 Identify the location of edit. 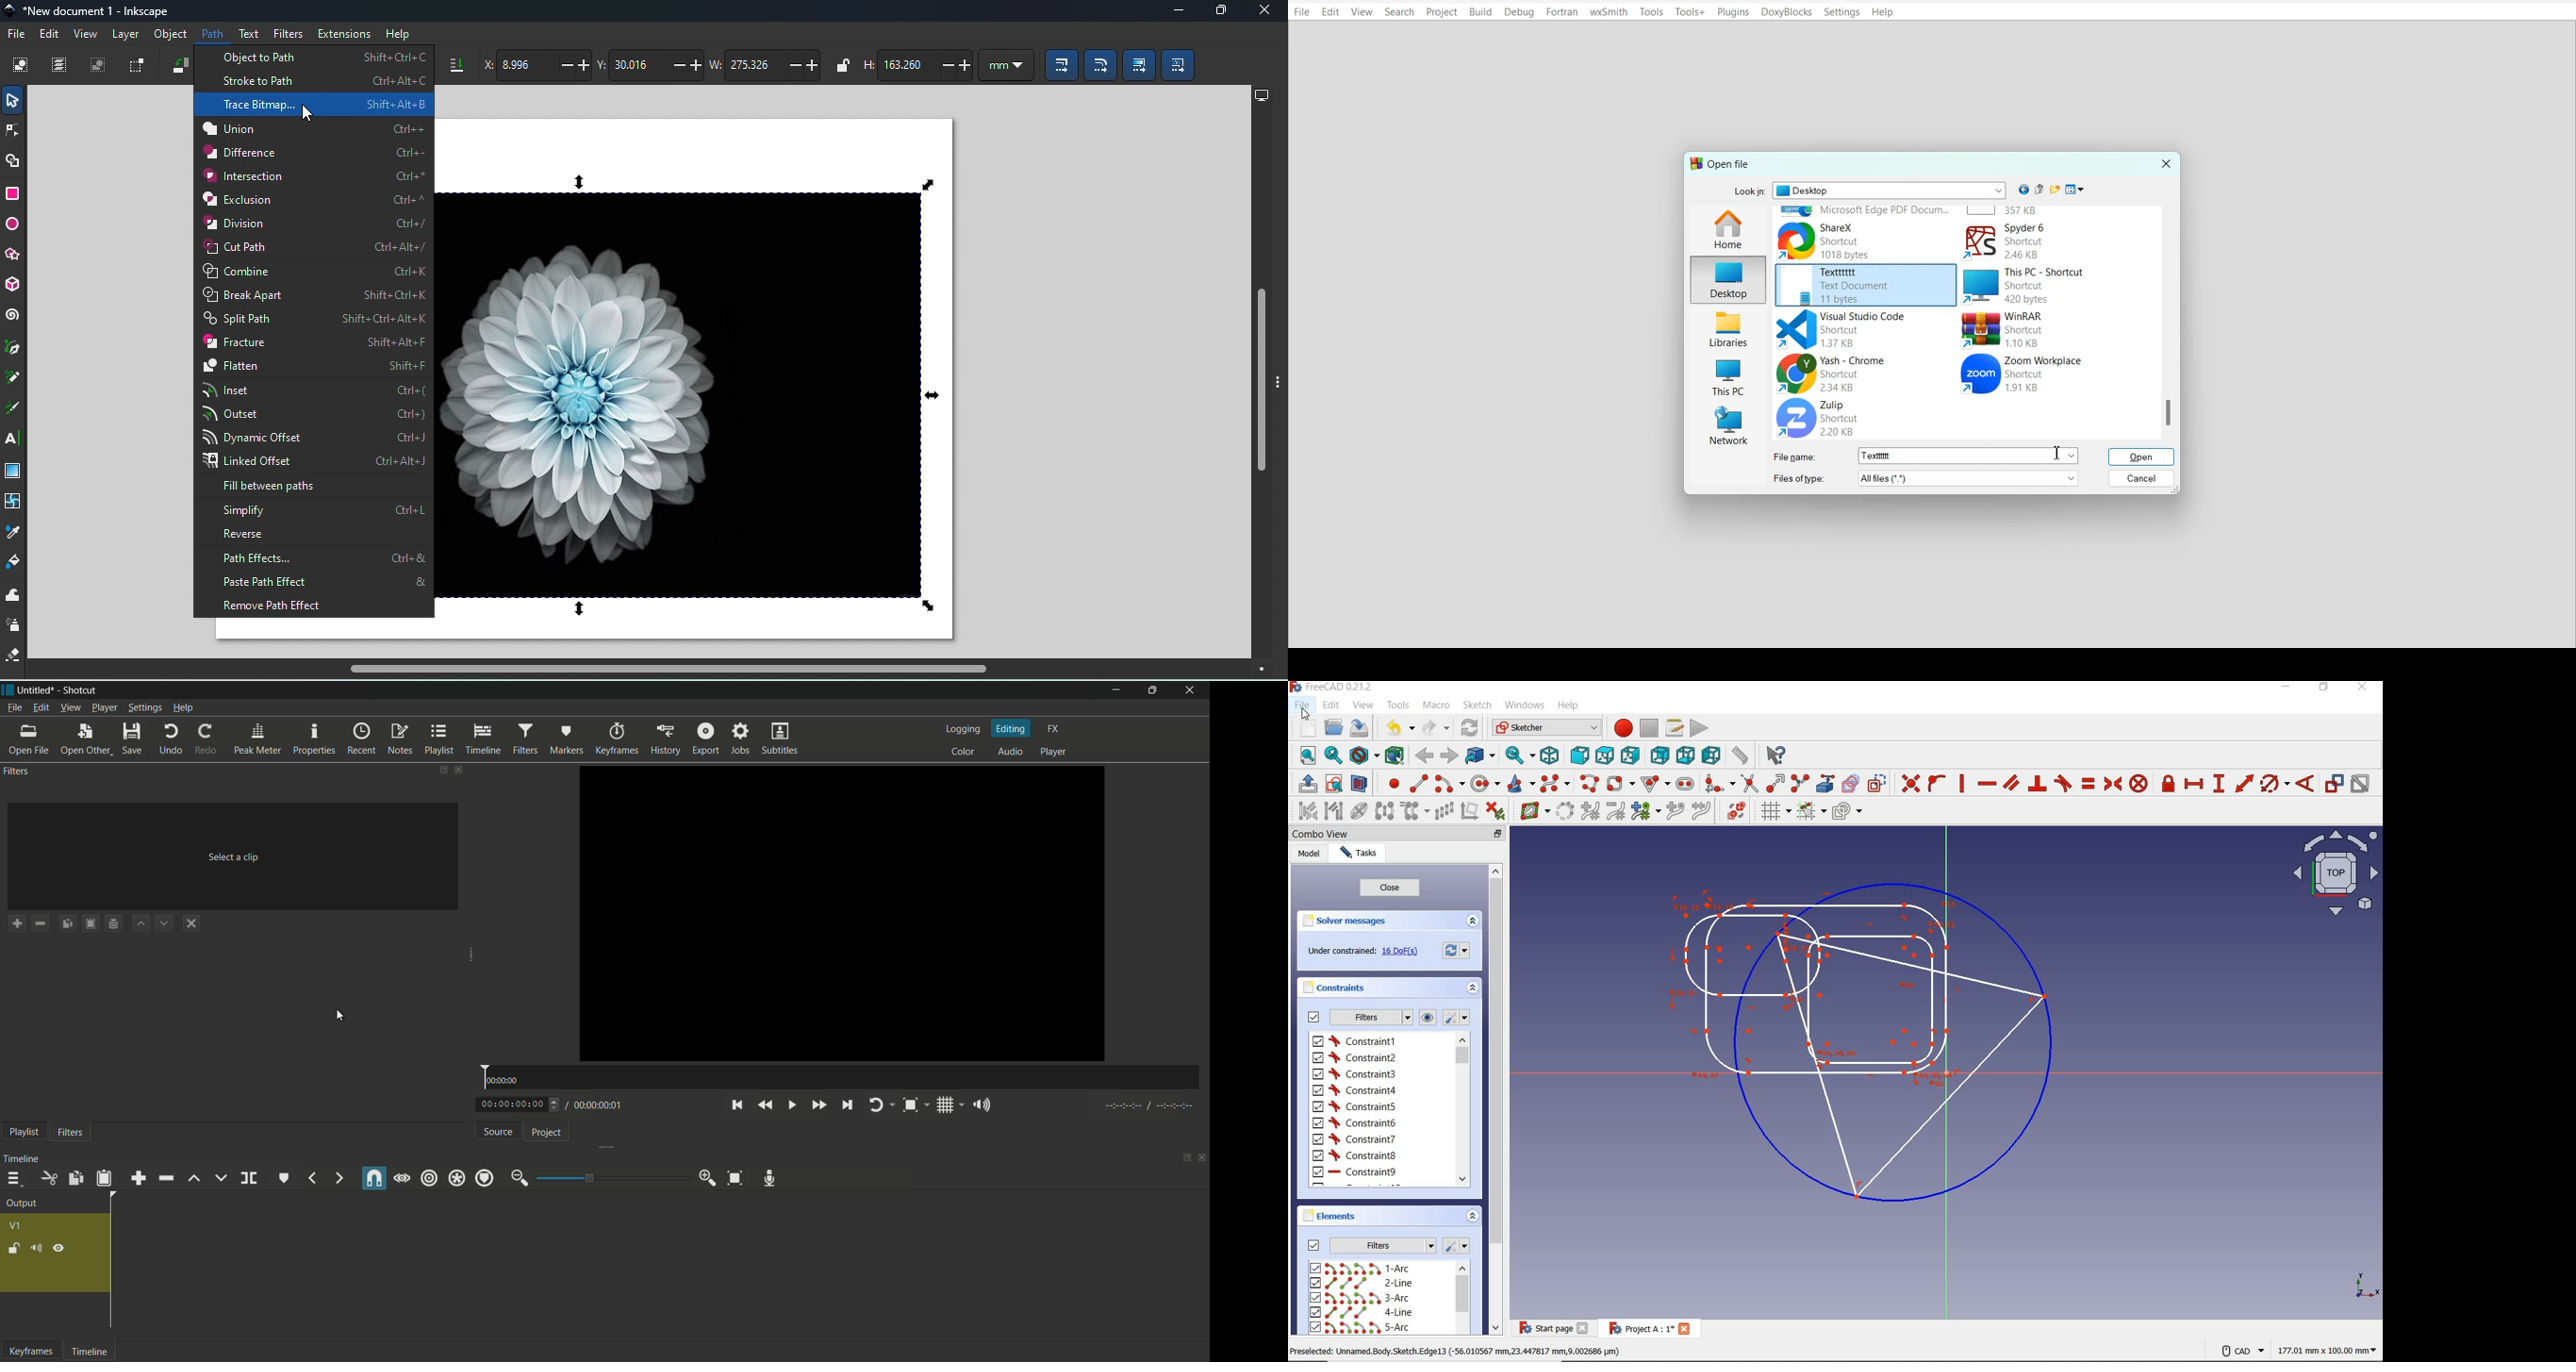
(1331, 705).